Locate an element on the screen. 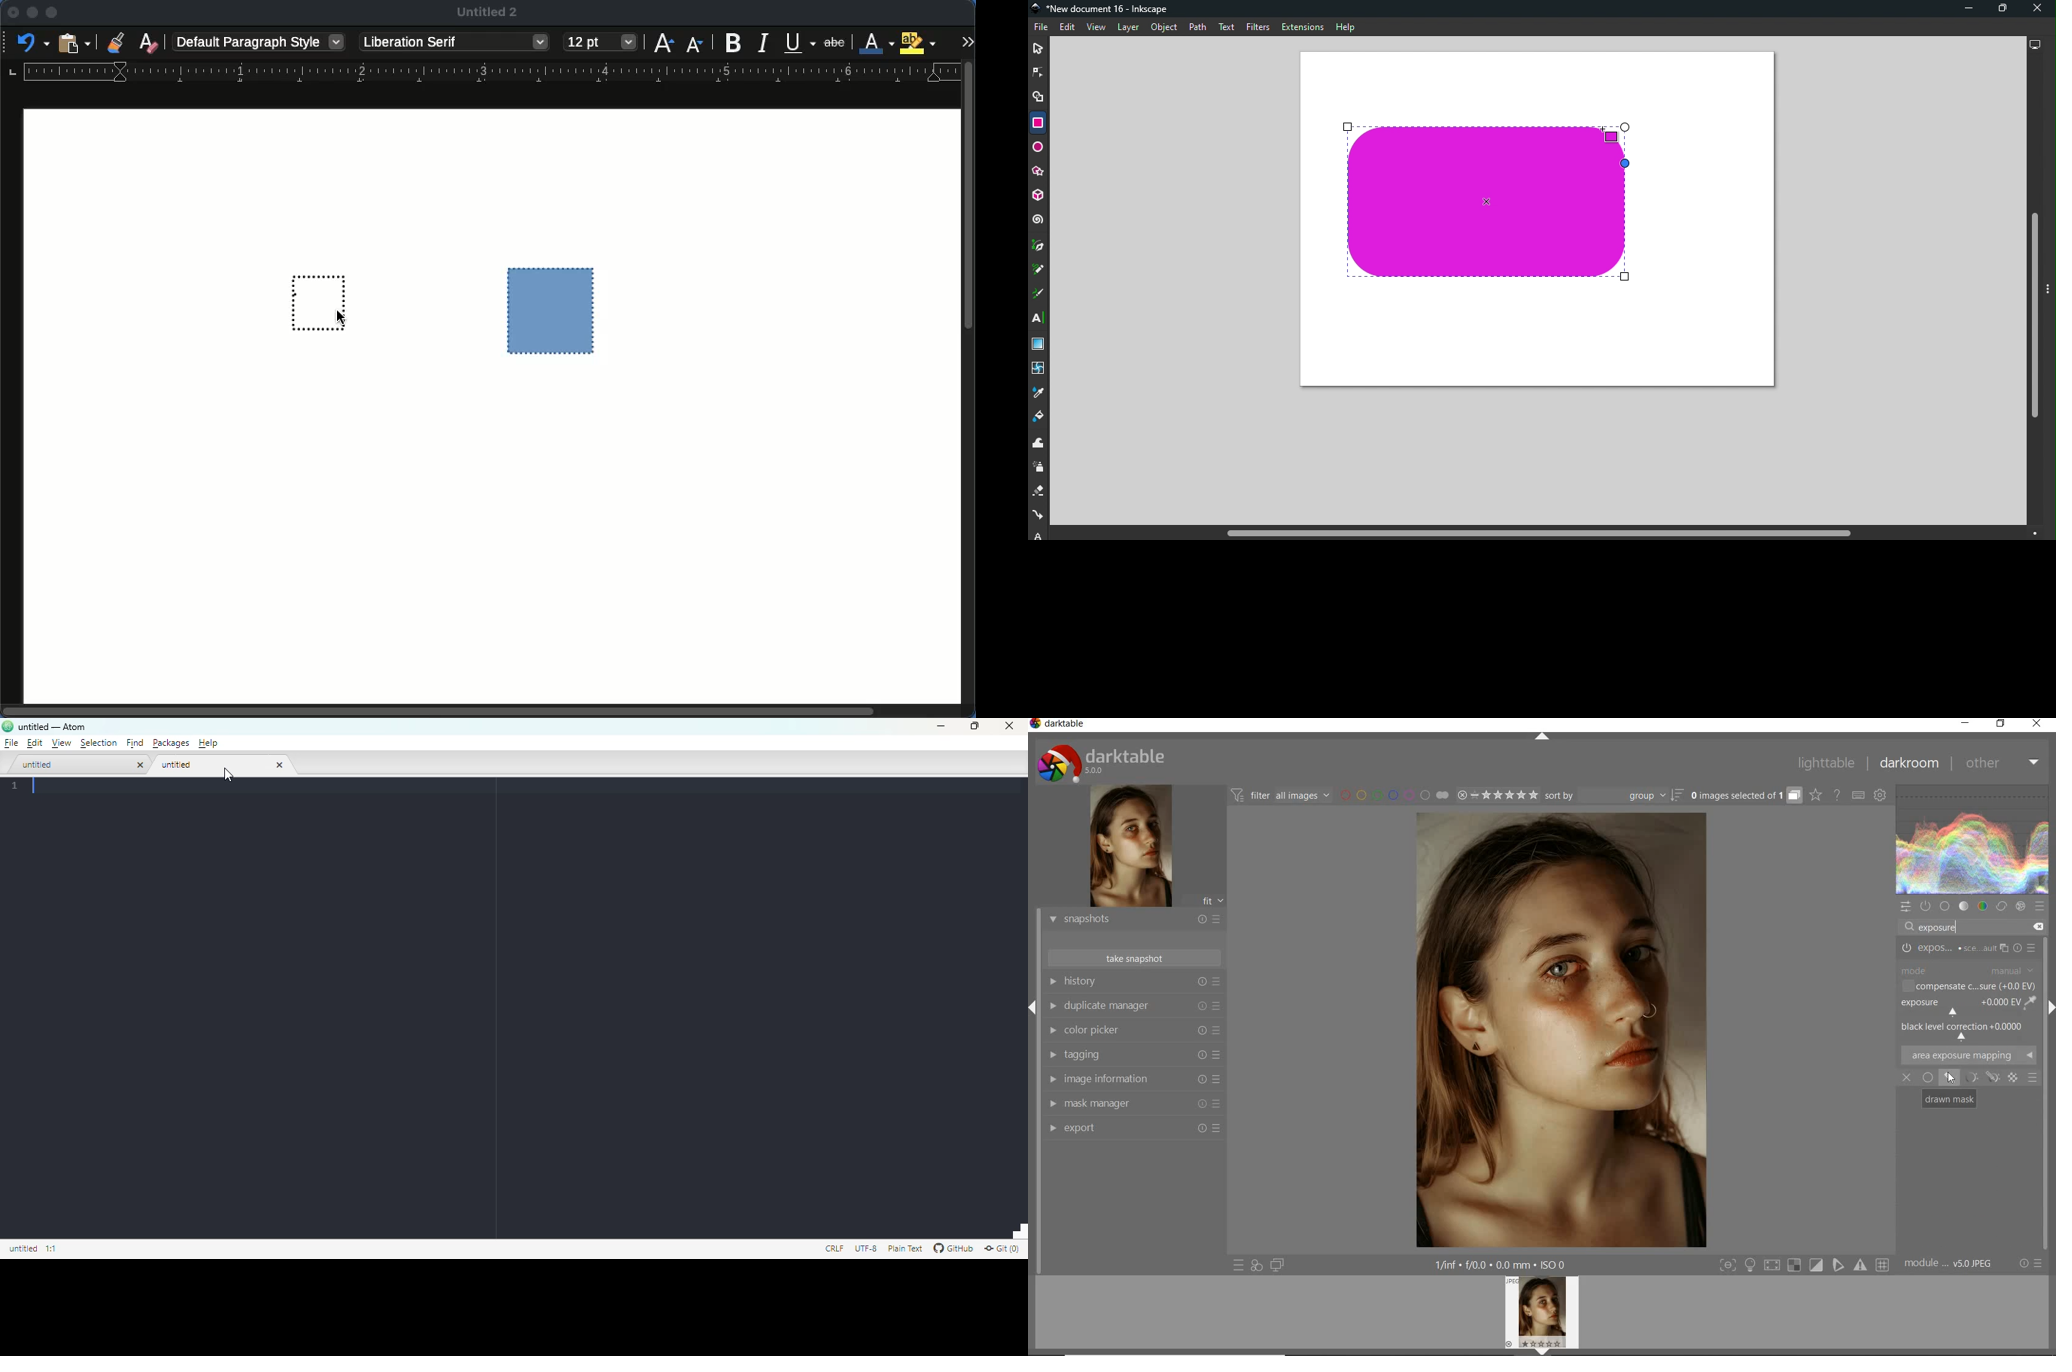 The height and width of the screenshot is (1372, 2072). strikethrough is located at coordinates (835, 42).